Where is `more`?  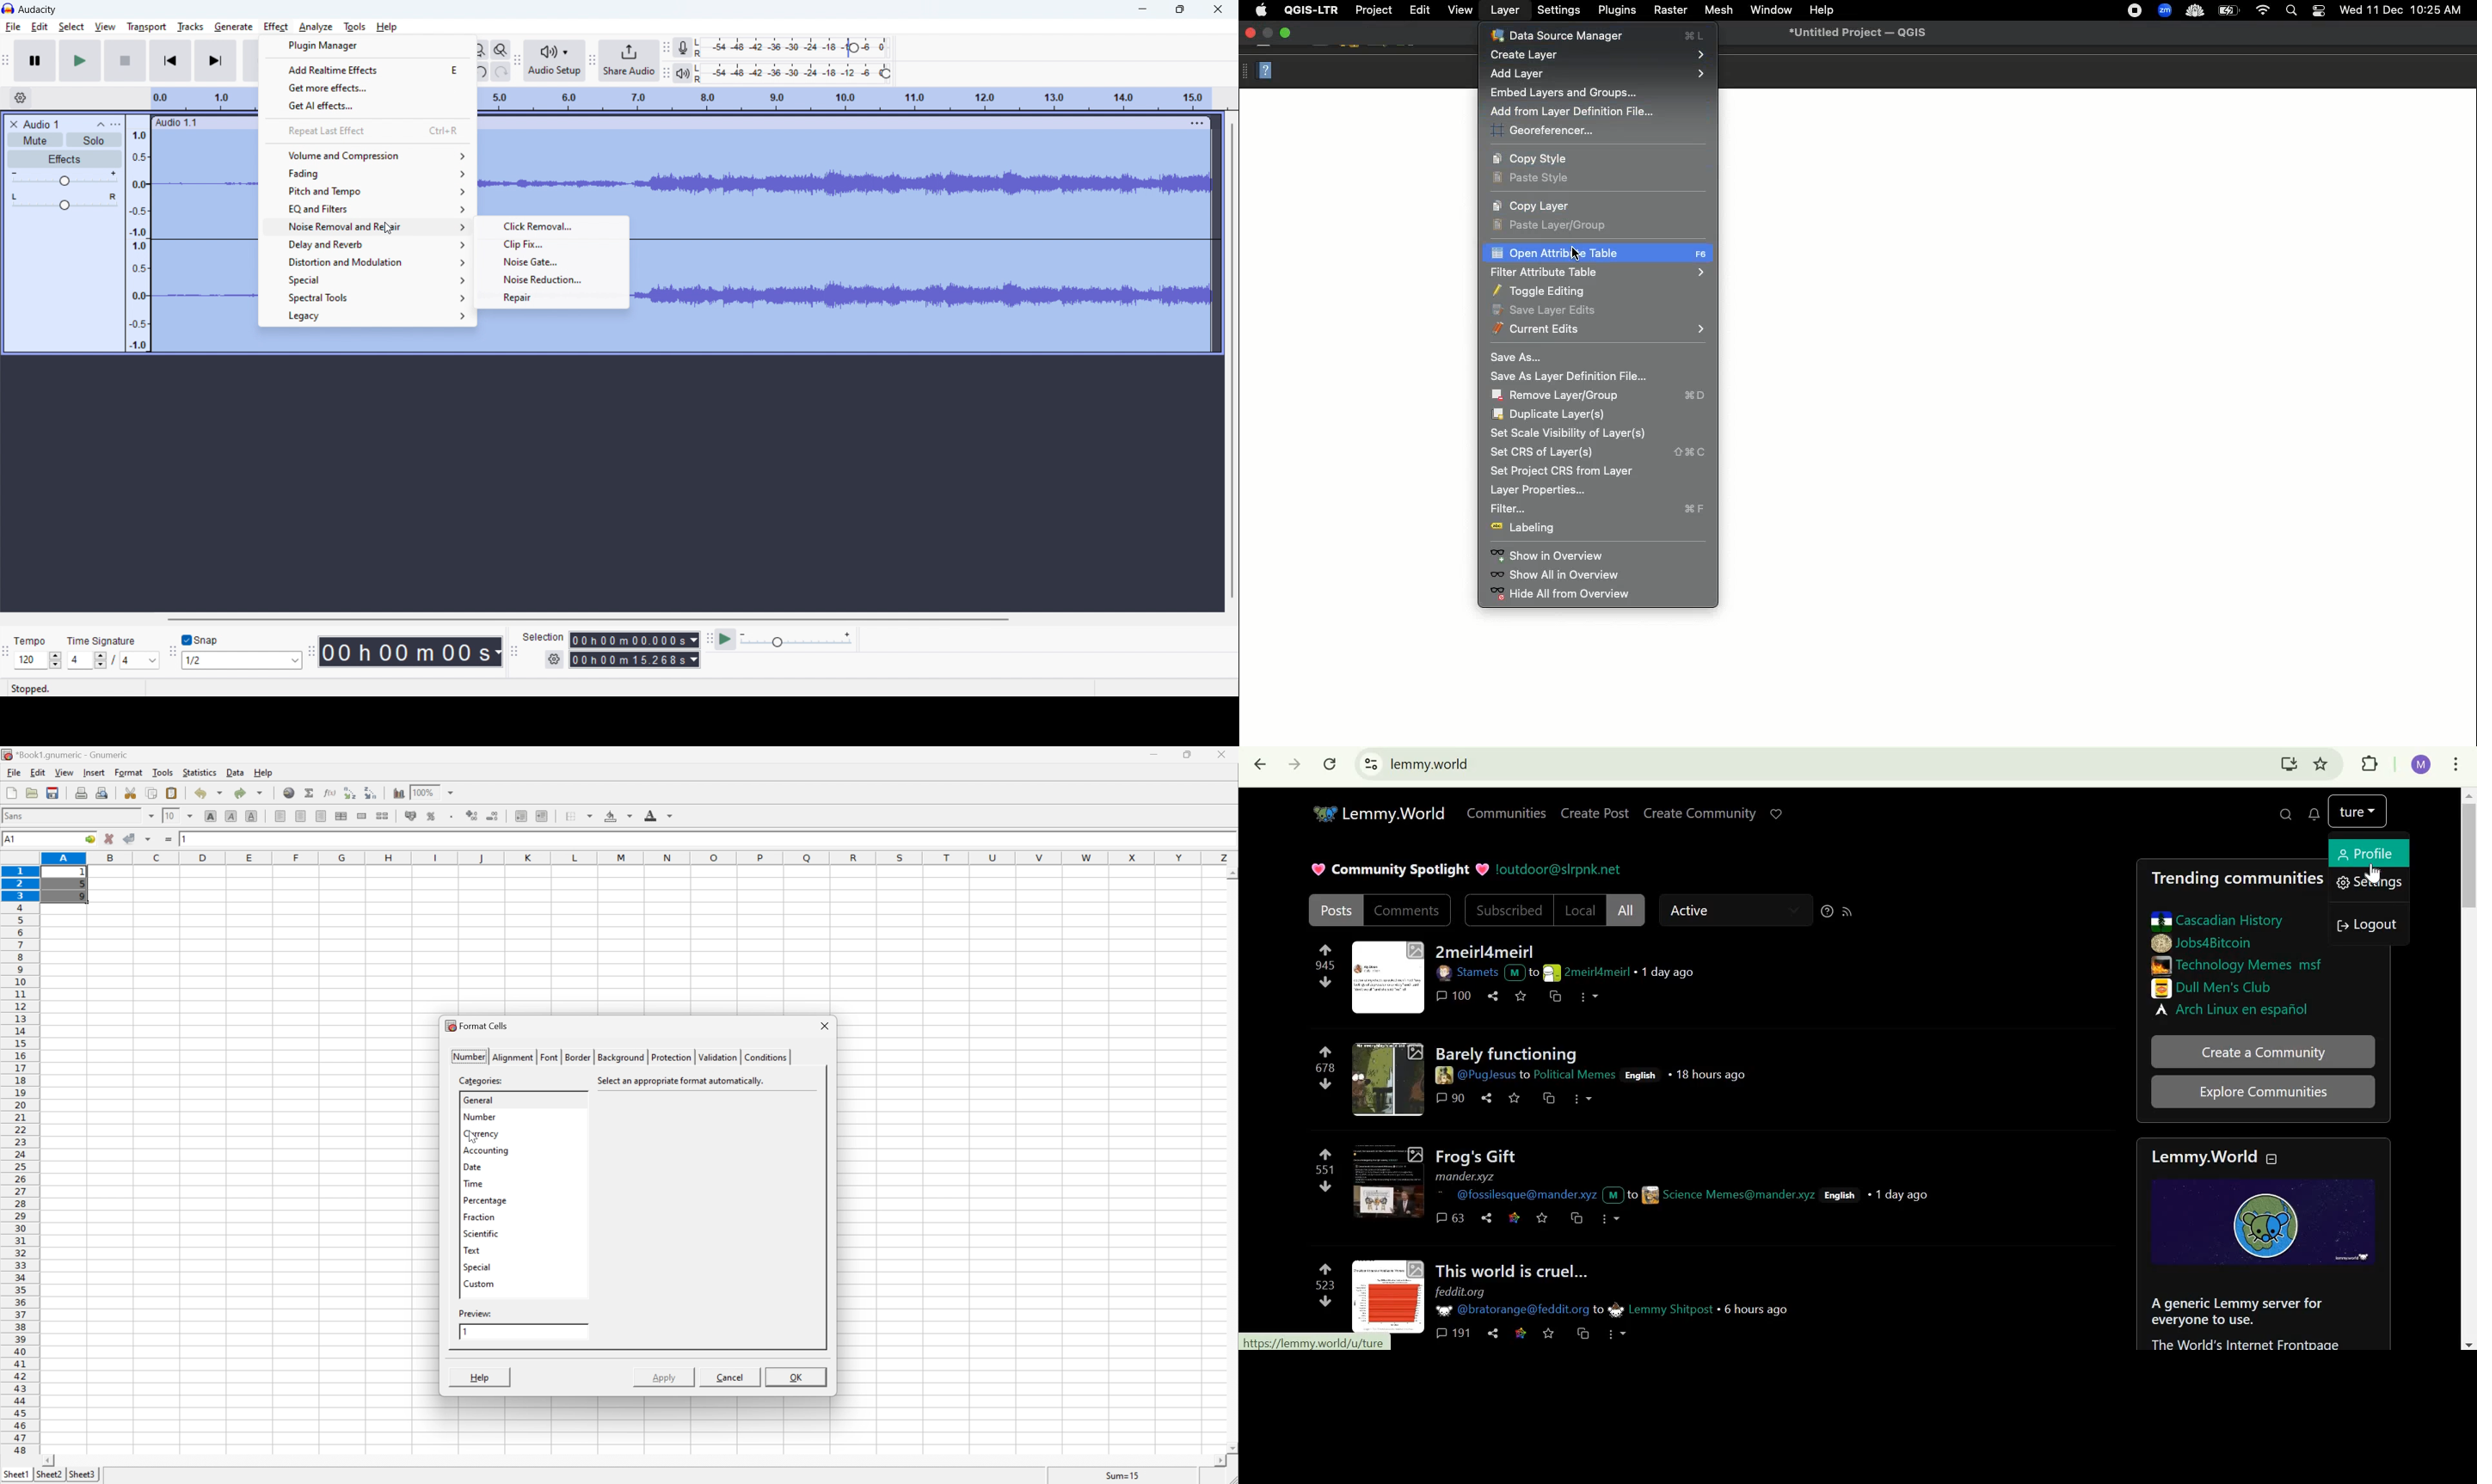
more is located at coordinates (1618, 1334).